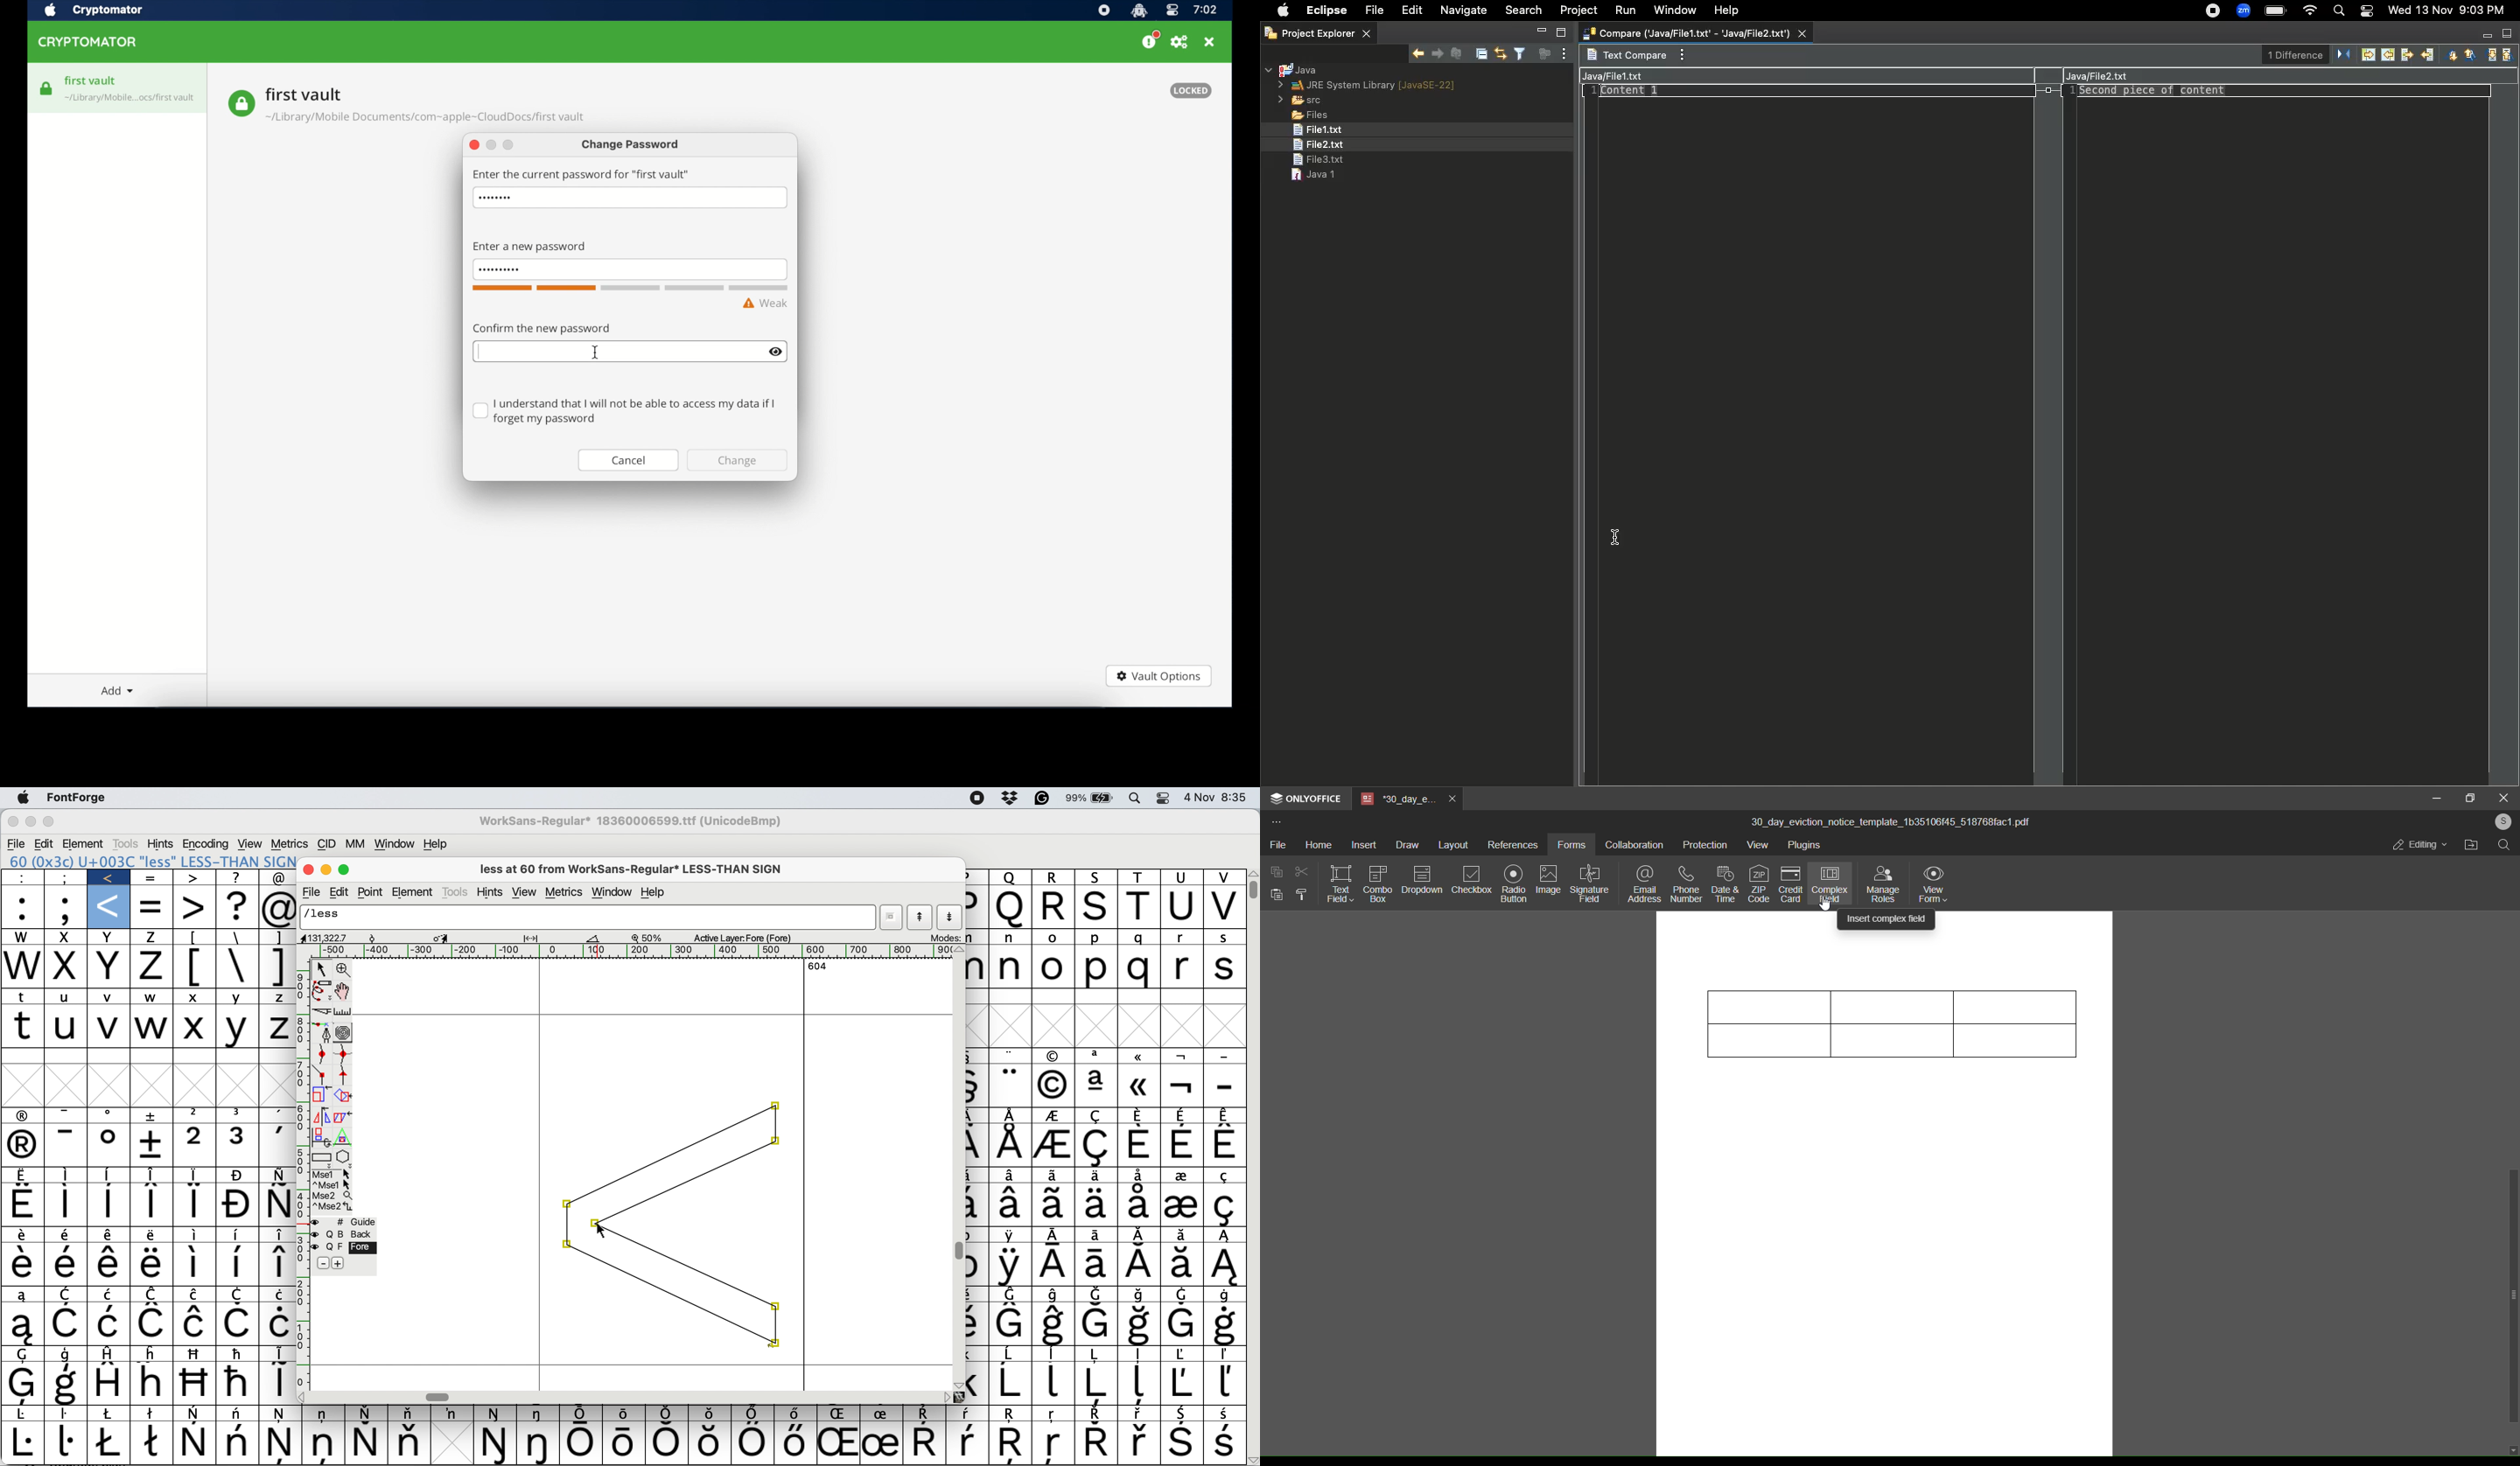  Describe the element at coordinates (457, 891) in the screenshot. I see `tools` at that location.